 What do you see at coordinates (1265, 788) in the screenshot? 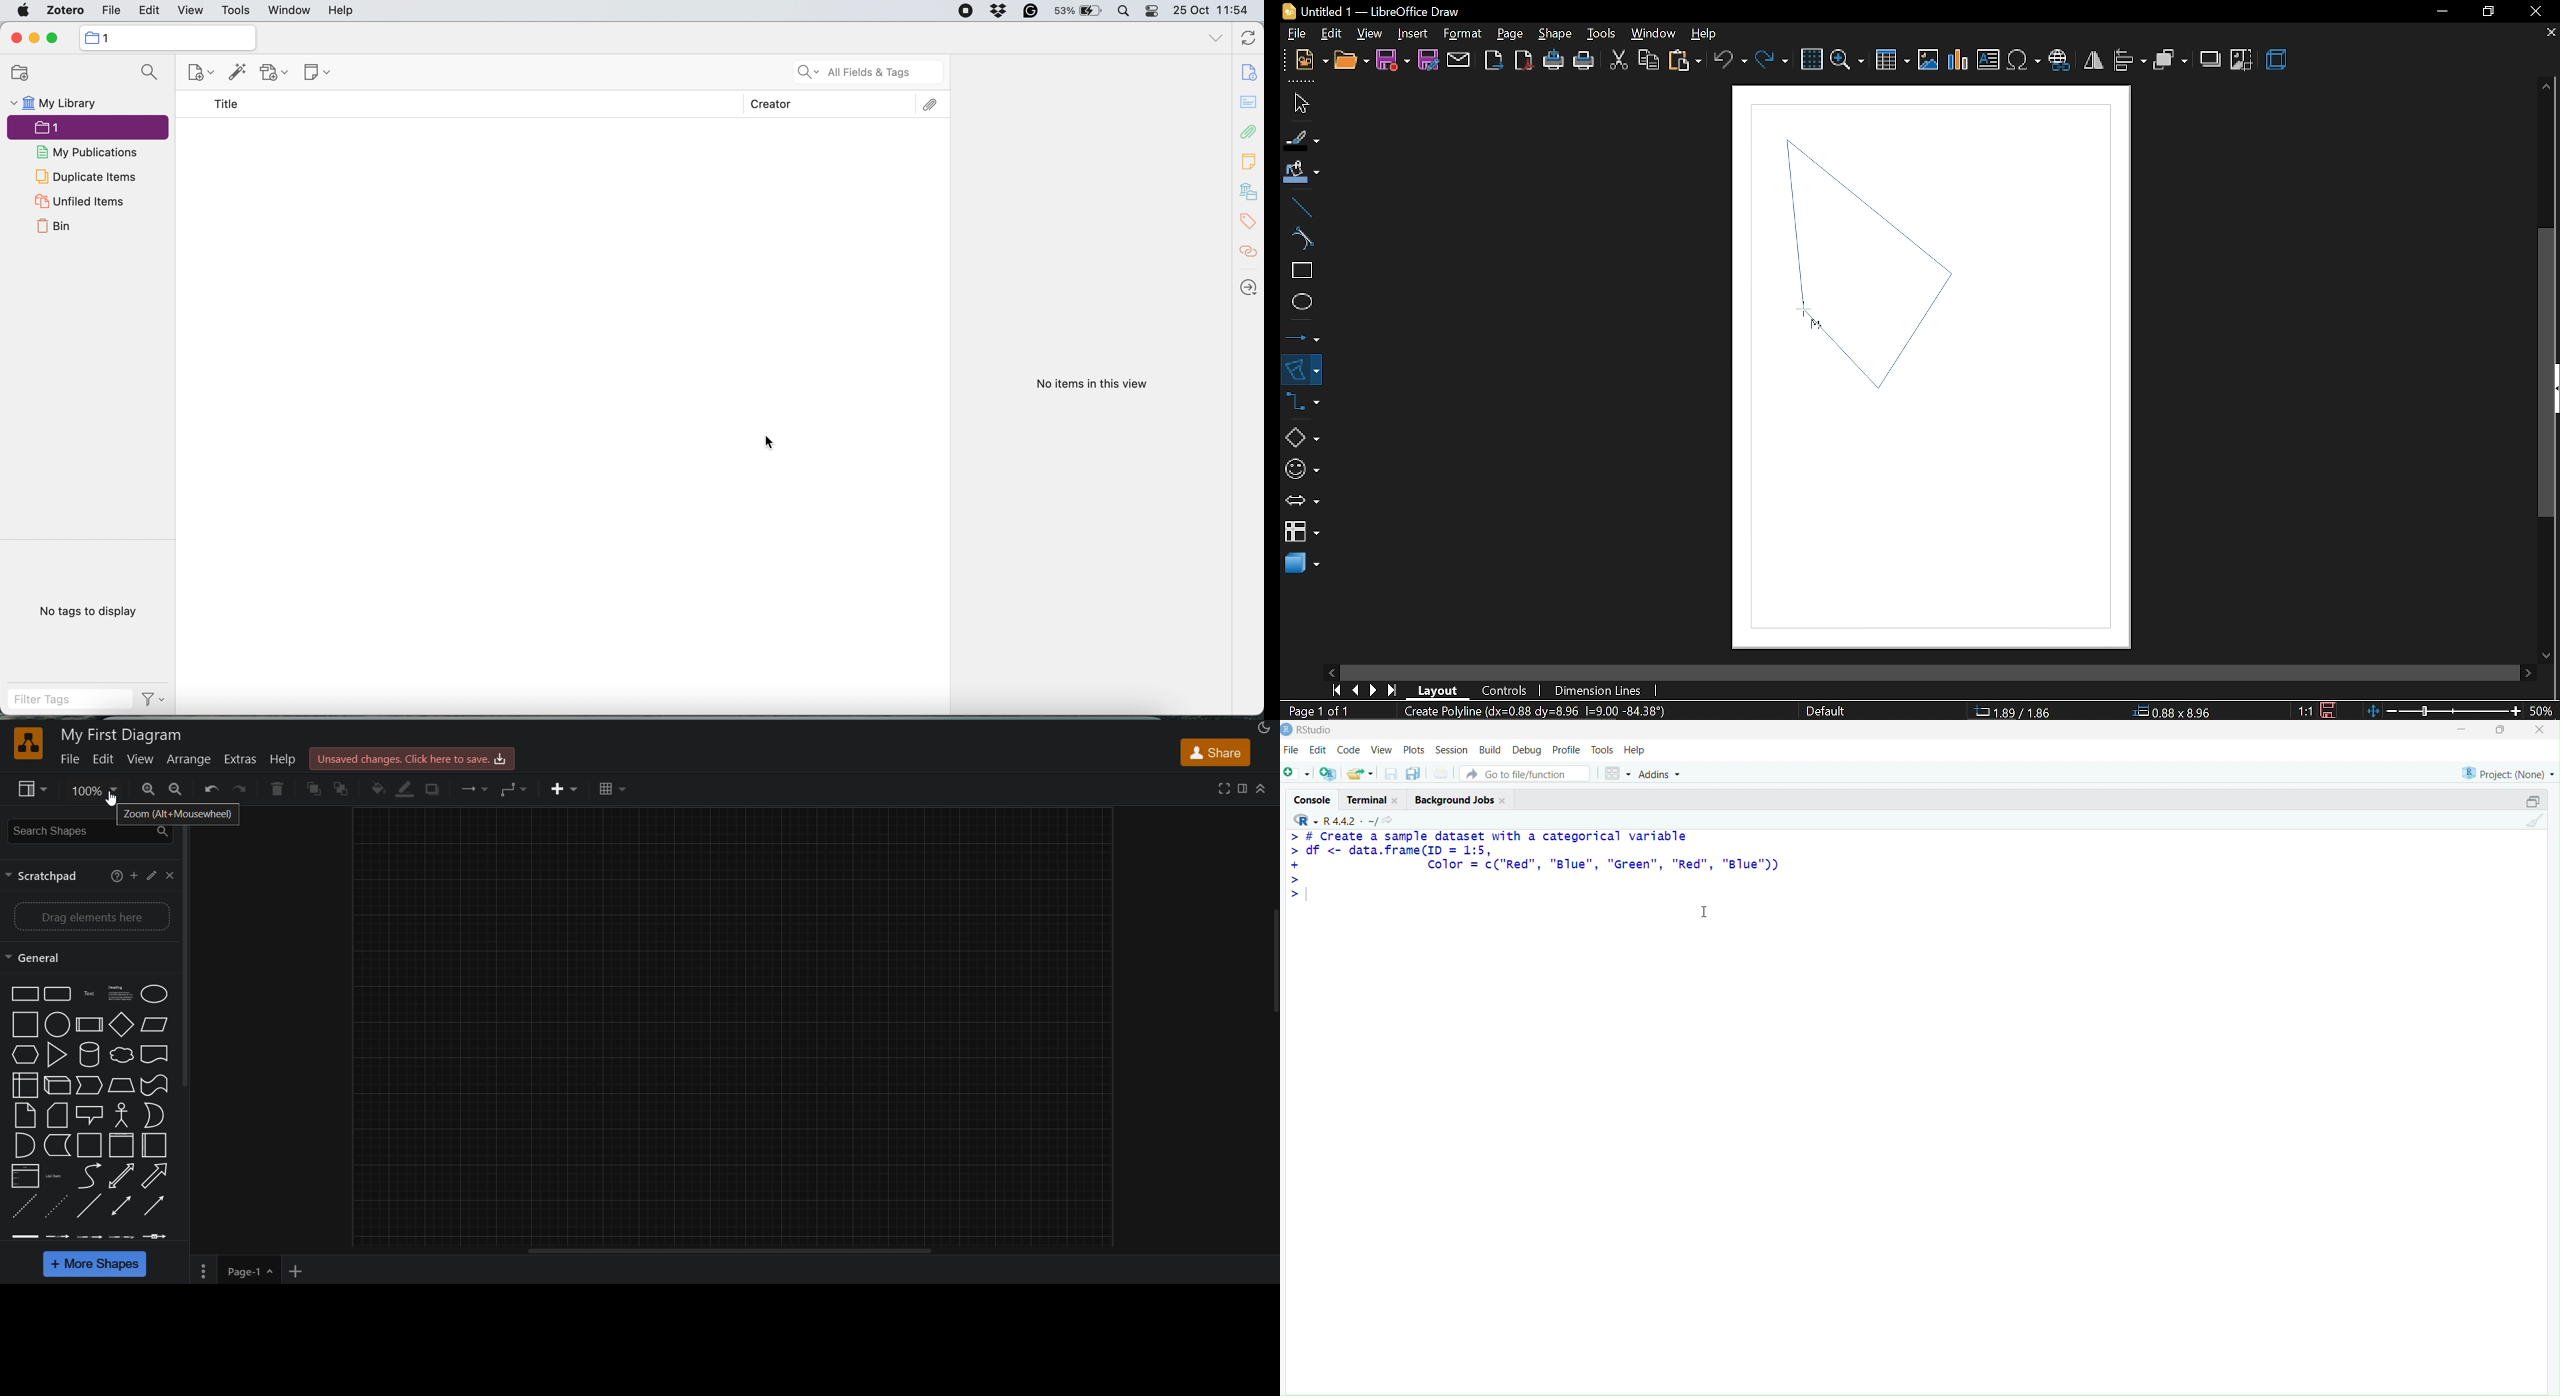
I see `collapse/expand` at bounding box center [1265, 788].